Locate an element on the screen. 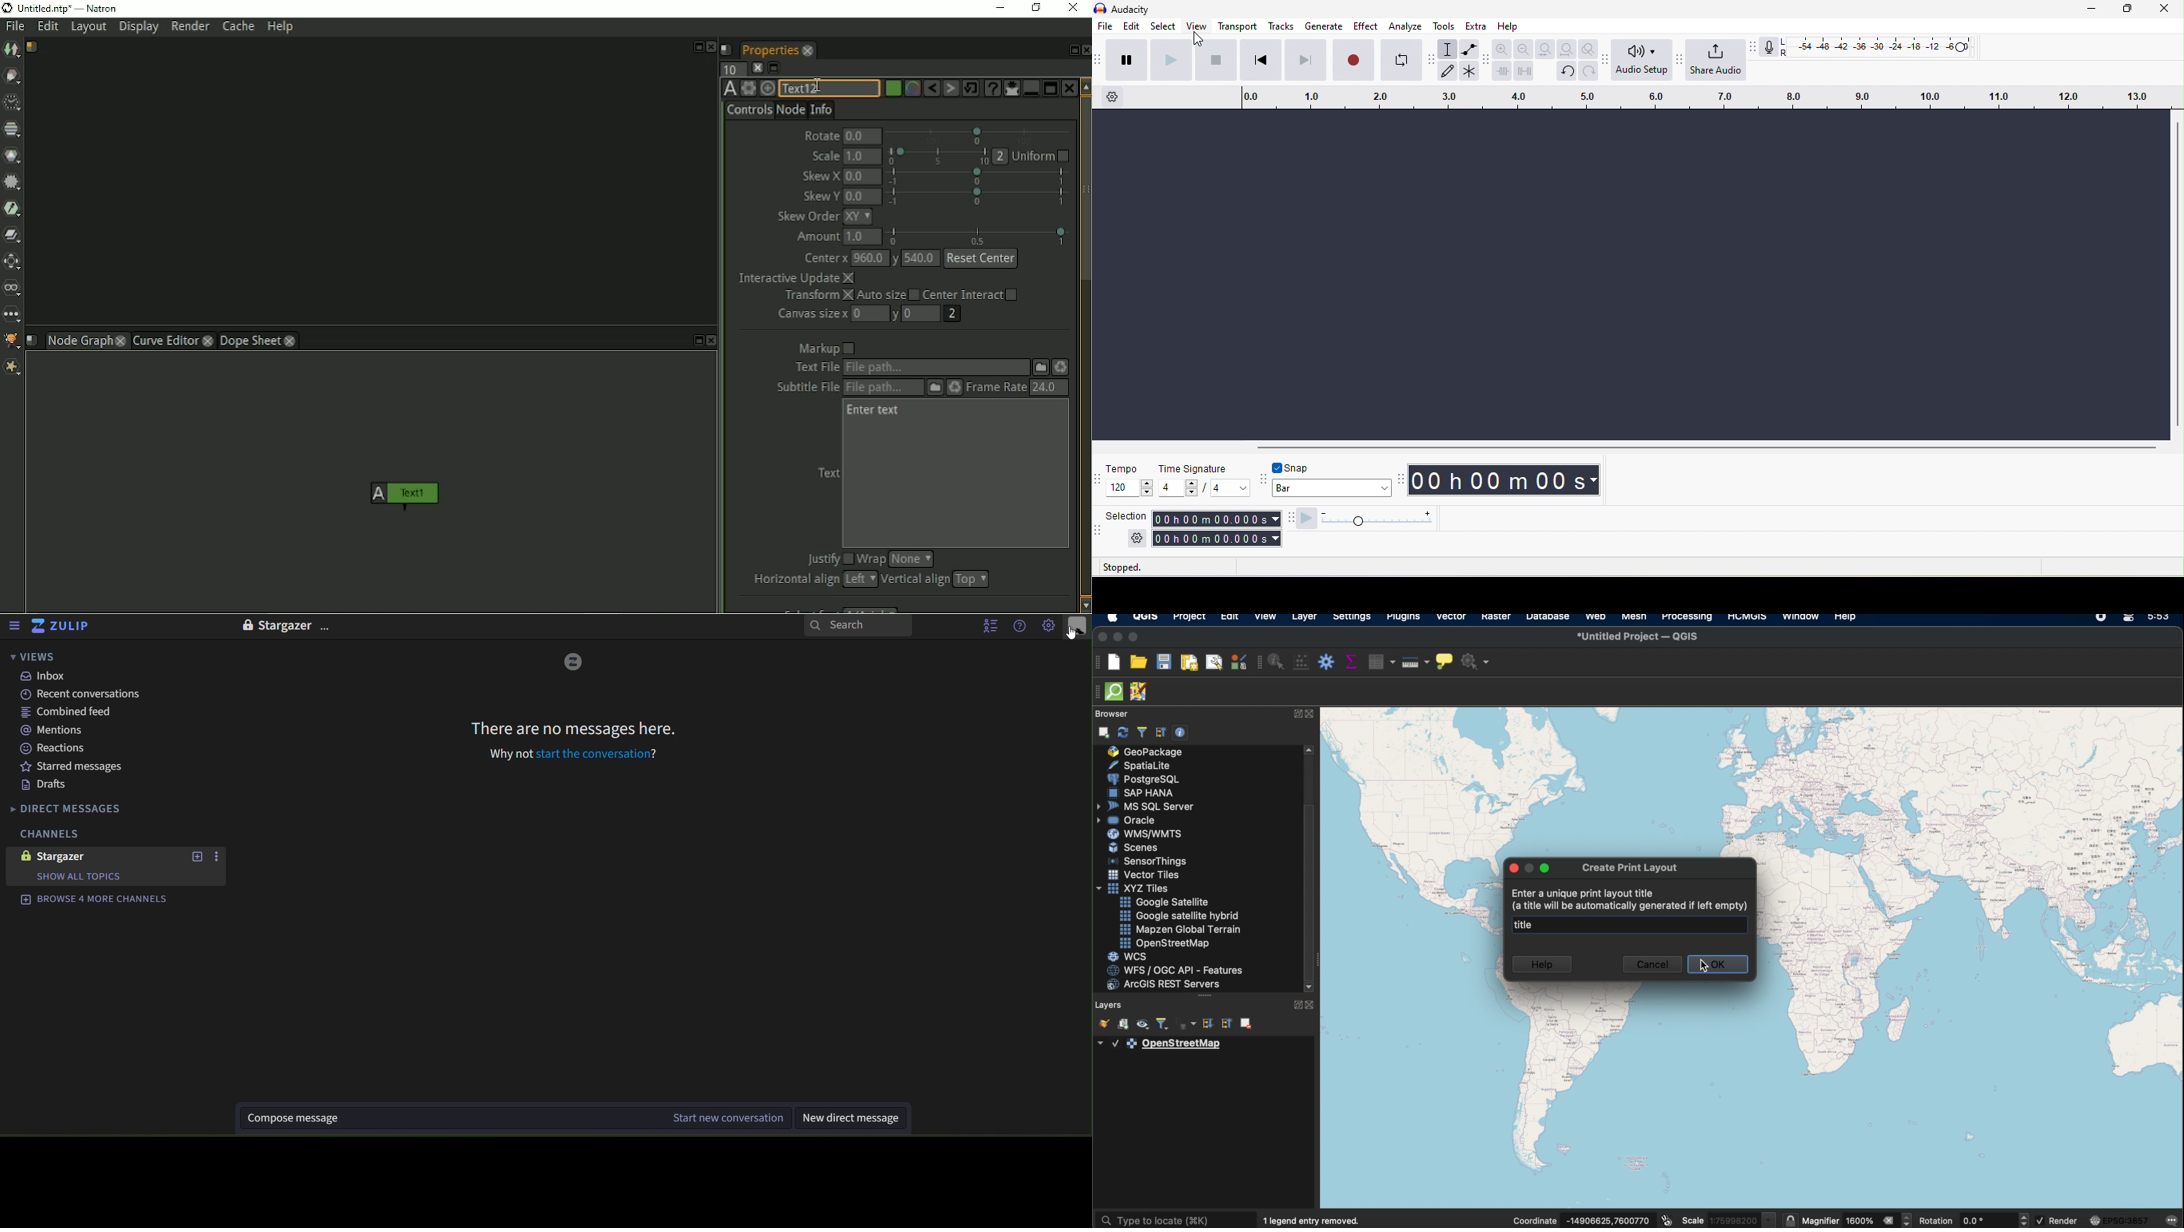 This screenshot has width=2184, height=1232. tools is located at coordinates (1444, 26).